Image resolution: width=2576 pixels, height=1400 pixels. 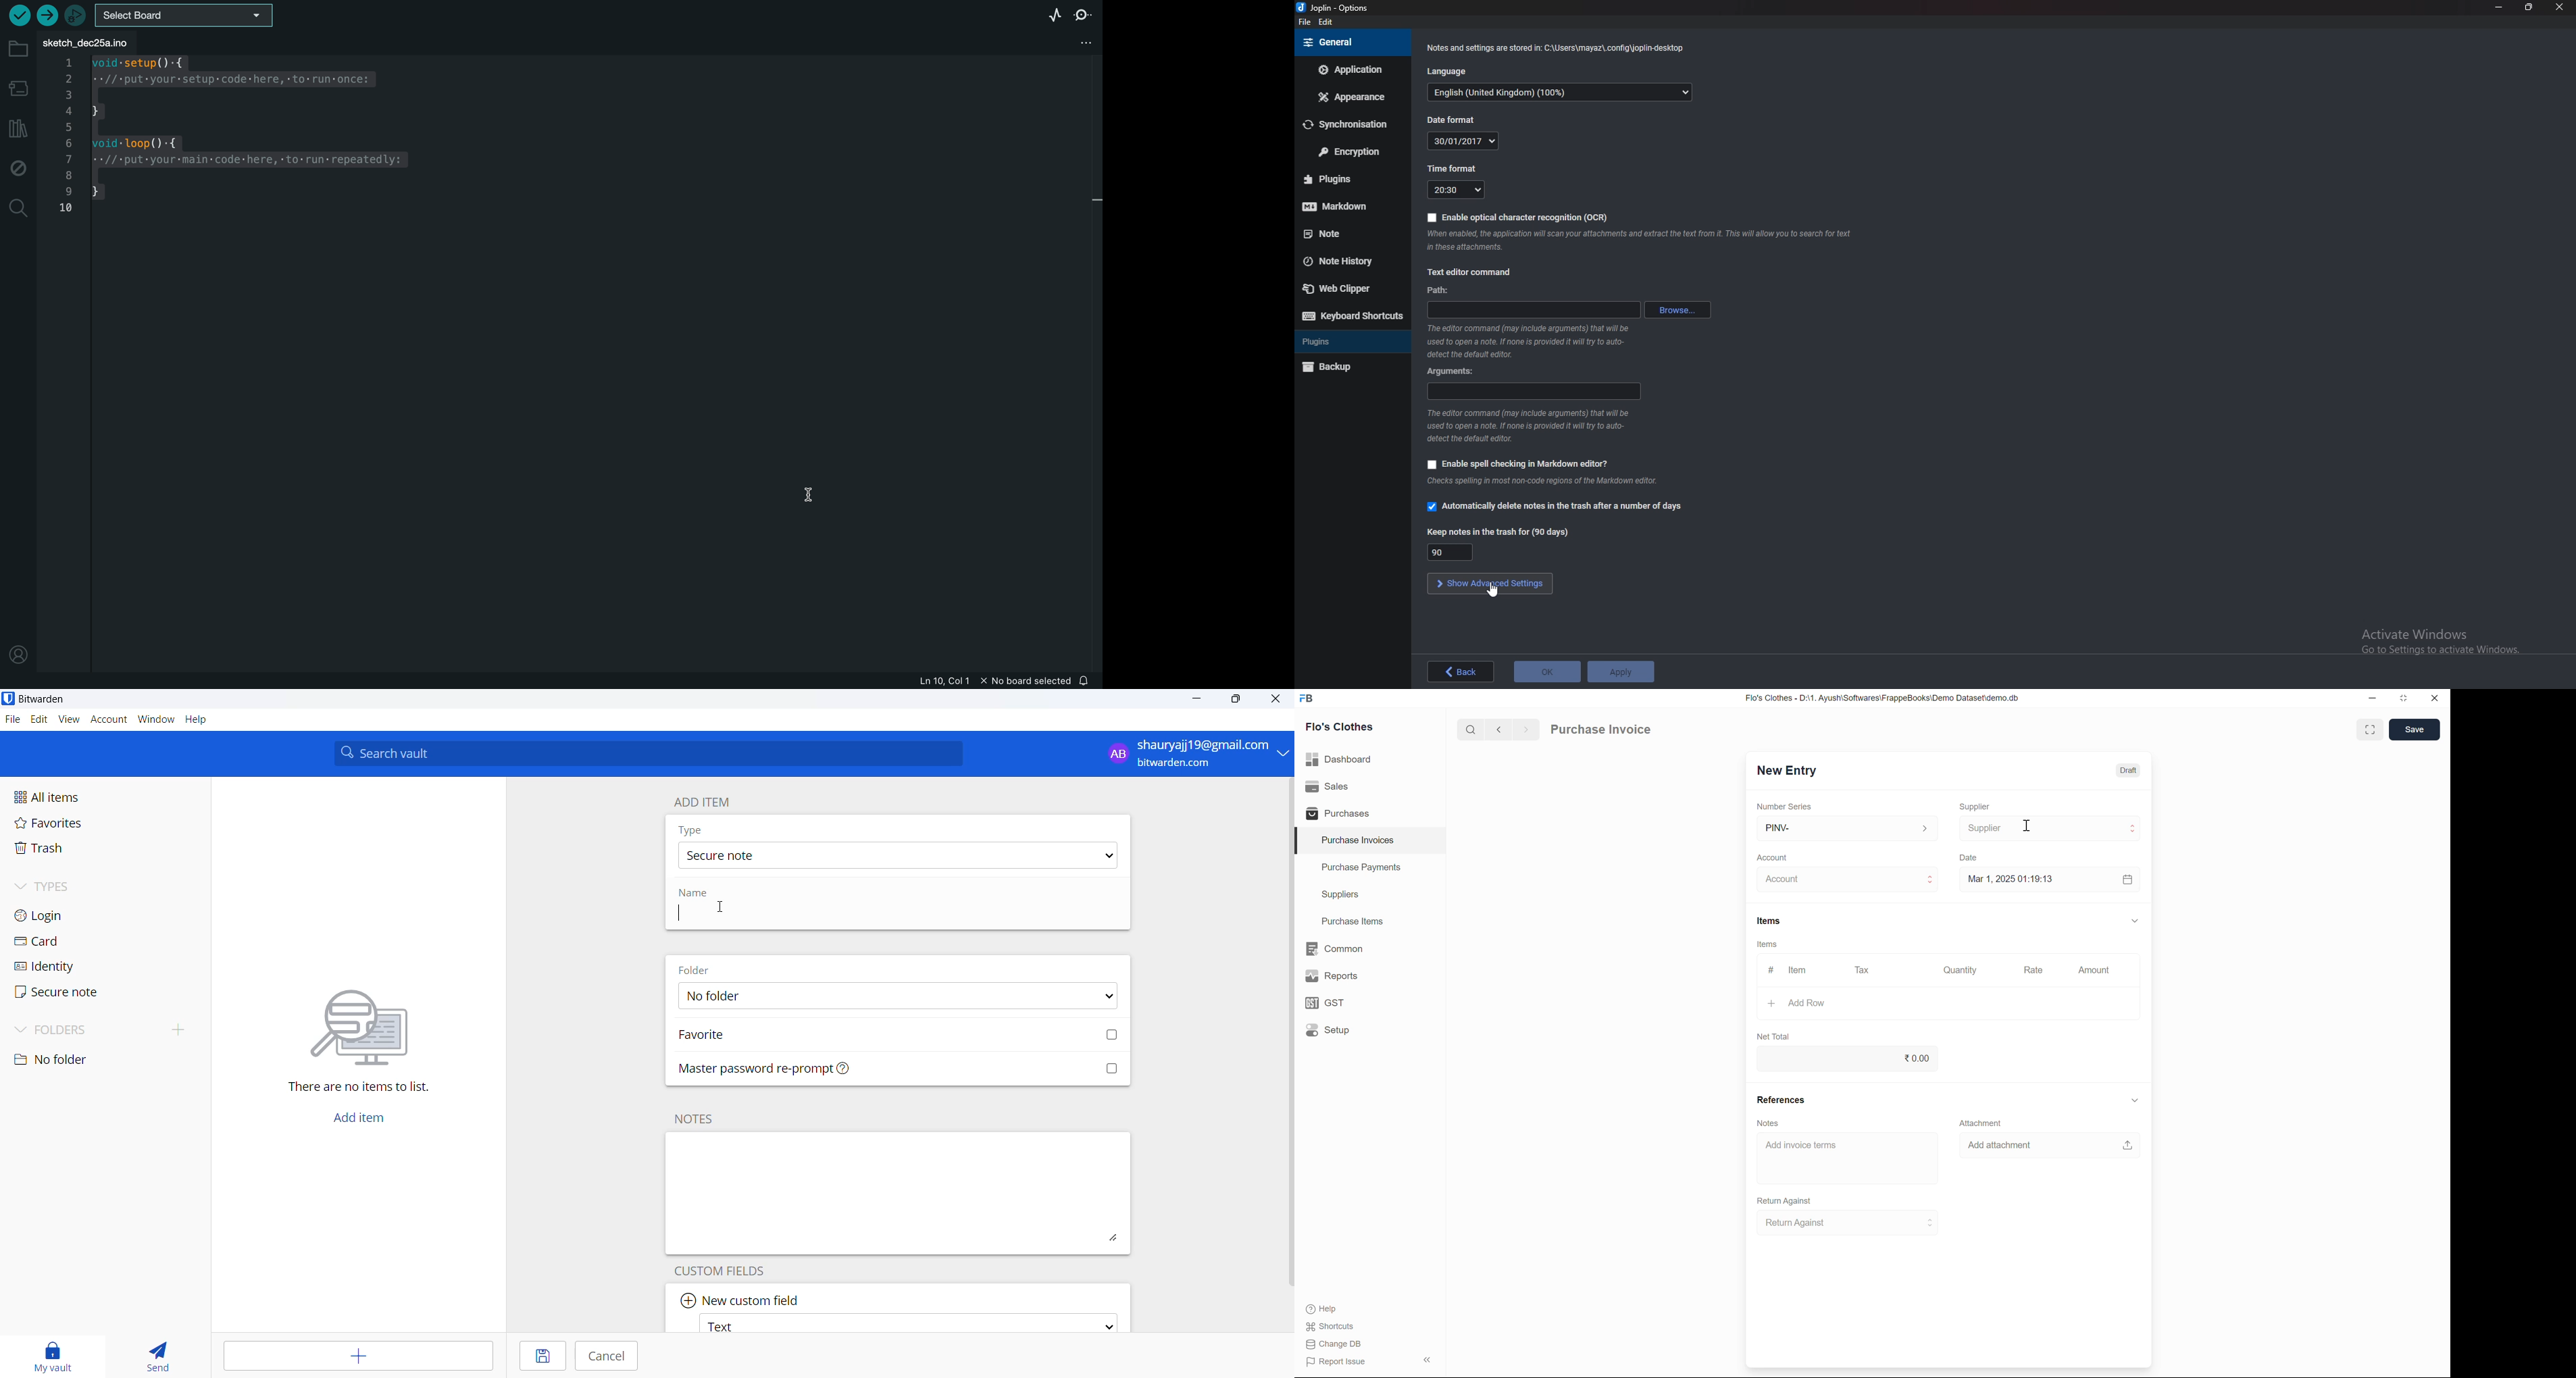 I want to click on browse, so click(x=1679, y=310).